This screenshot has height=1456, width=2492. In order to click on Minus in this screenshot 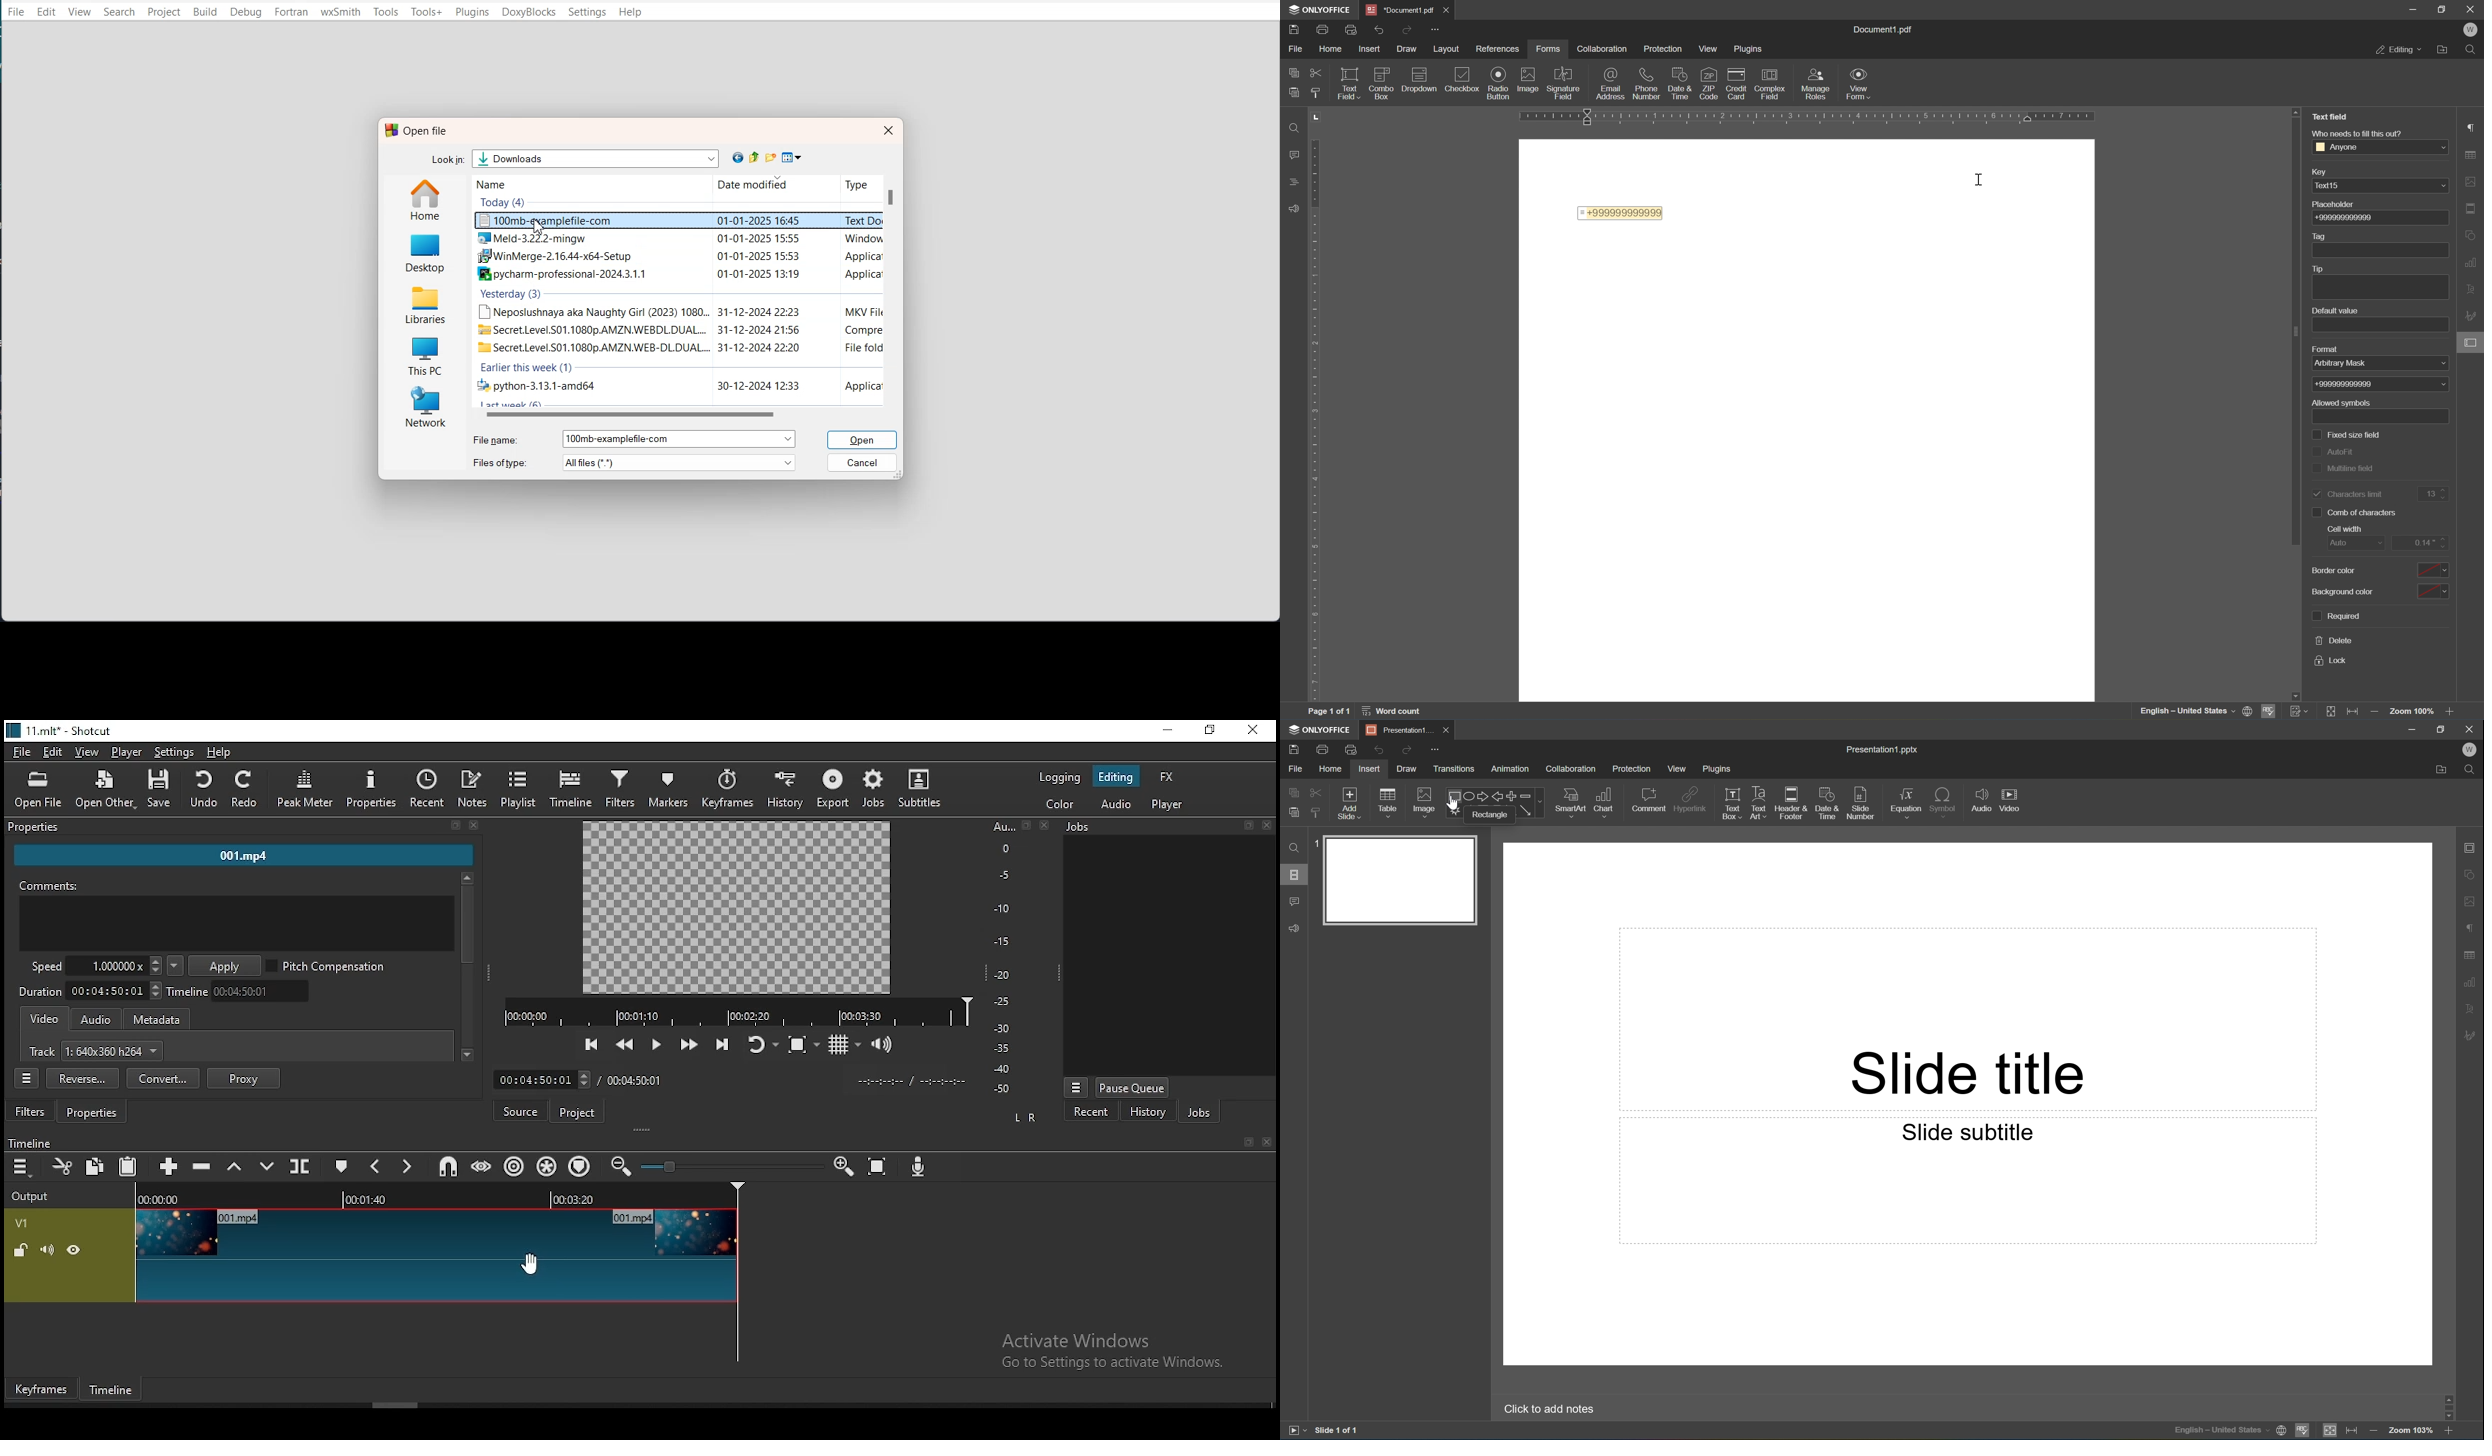, I will do `click(1531, 795)`.